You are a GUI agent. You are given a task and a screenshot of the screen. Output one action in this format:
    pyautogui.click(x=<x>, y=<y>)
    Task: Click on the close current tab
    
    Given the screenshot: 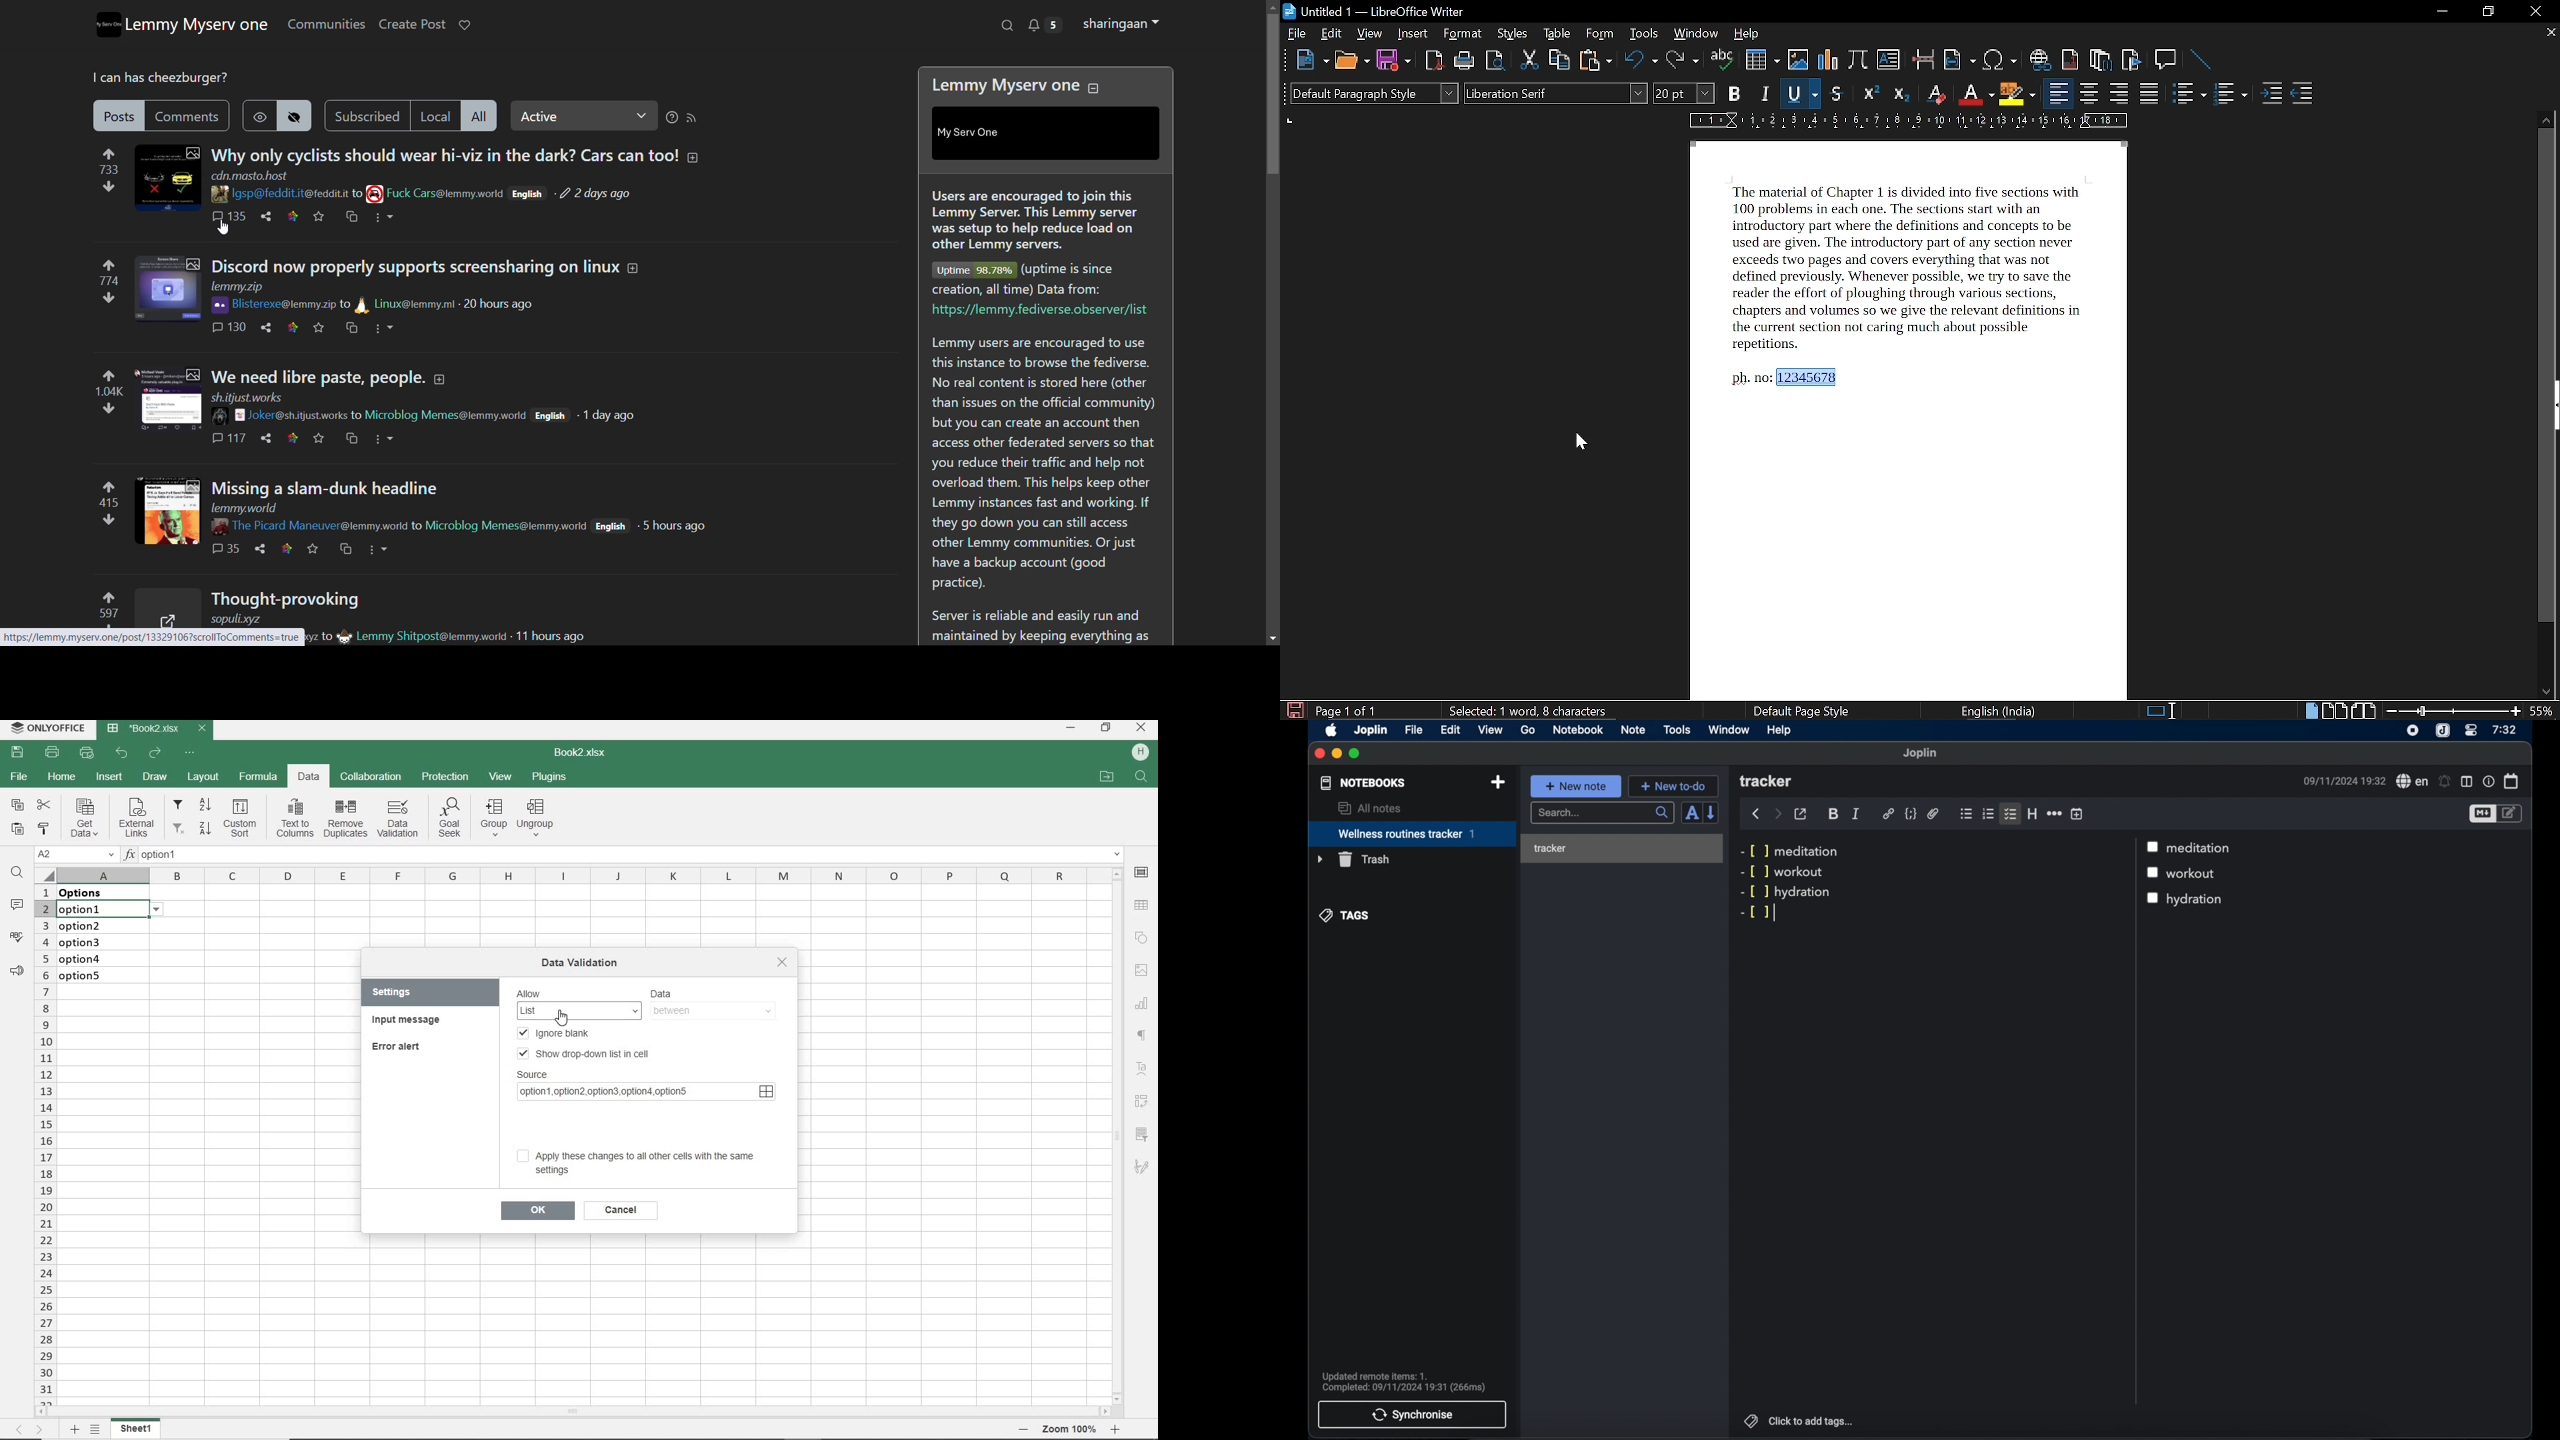 What is the action you would take?
    pyautogui.click(x=2550, y=33)
    